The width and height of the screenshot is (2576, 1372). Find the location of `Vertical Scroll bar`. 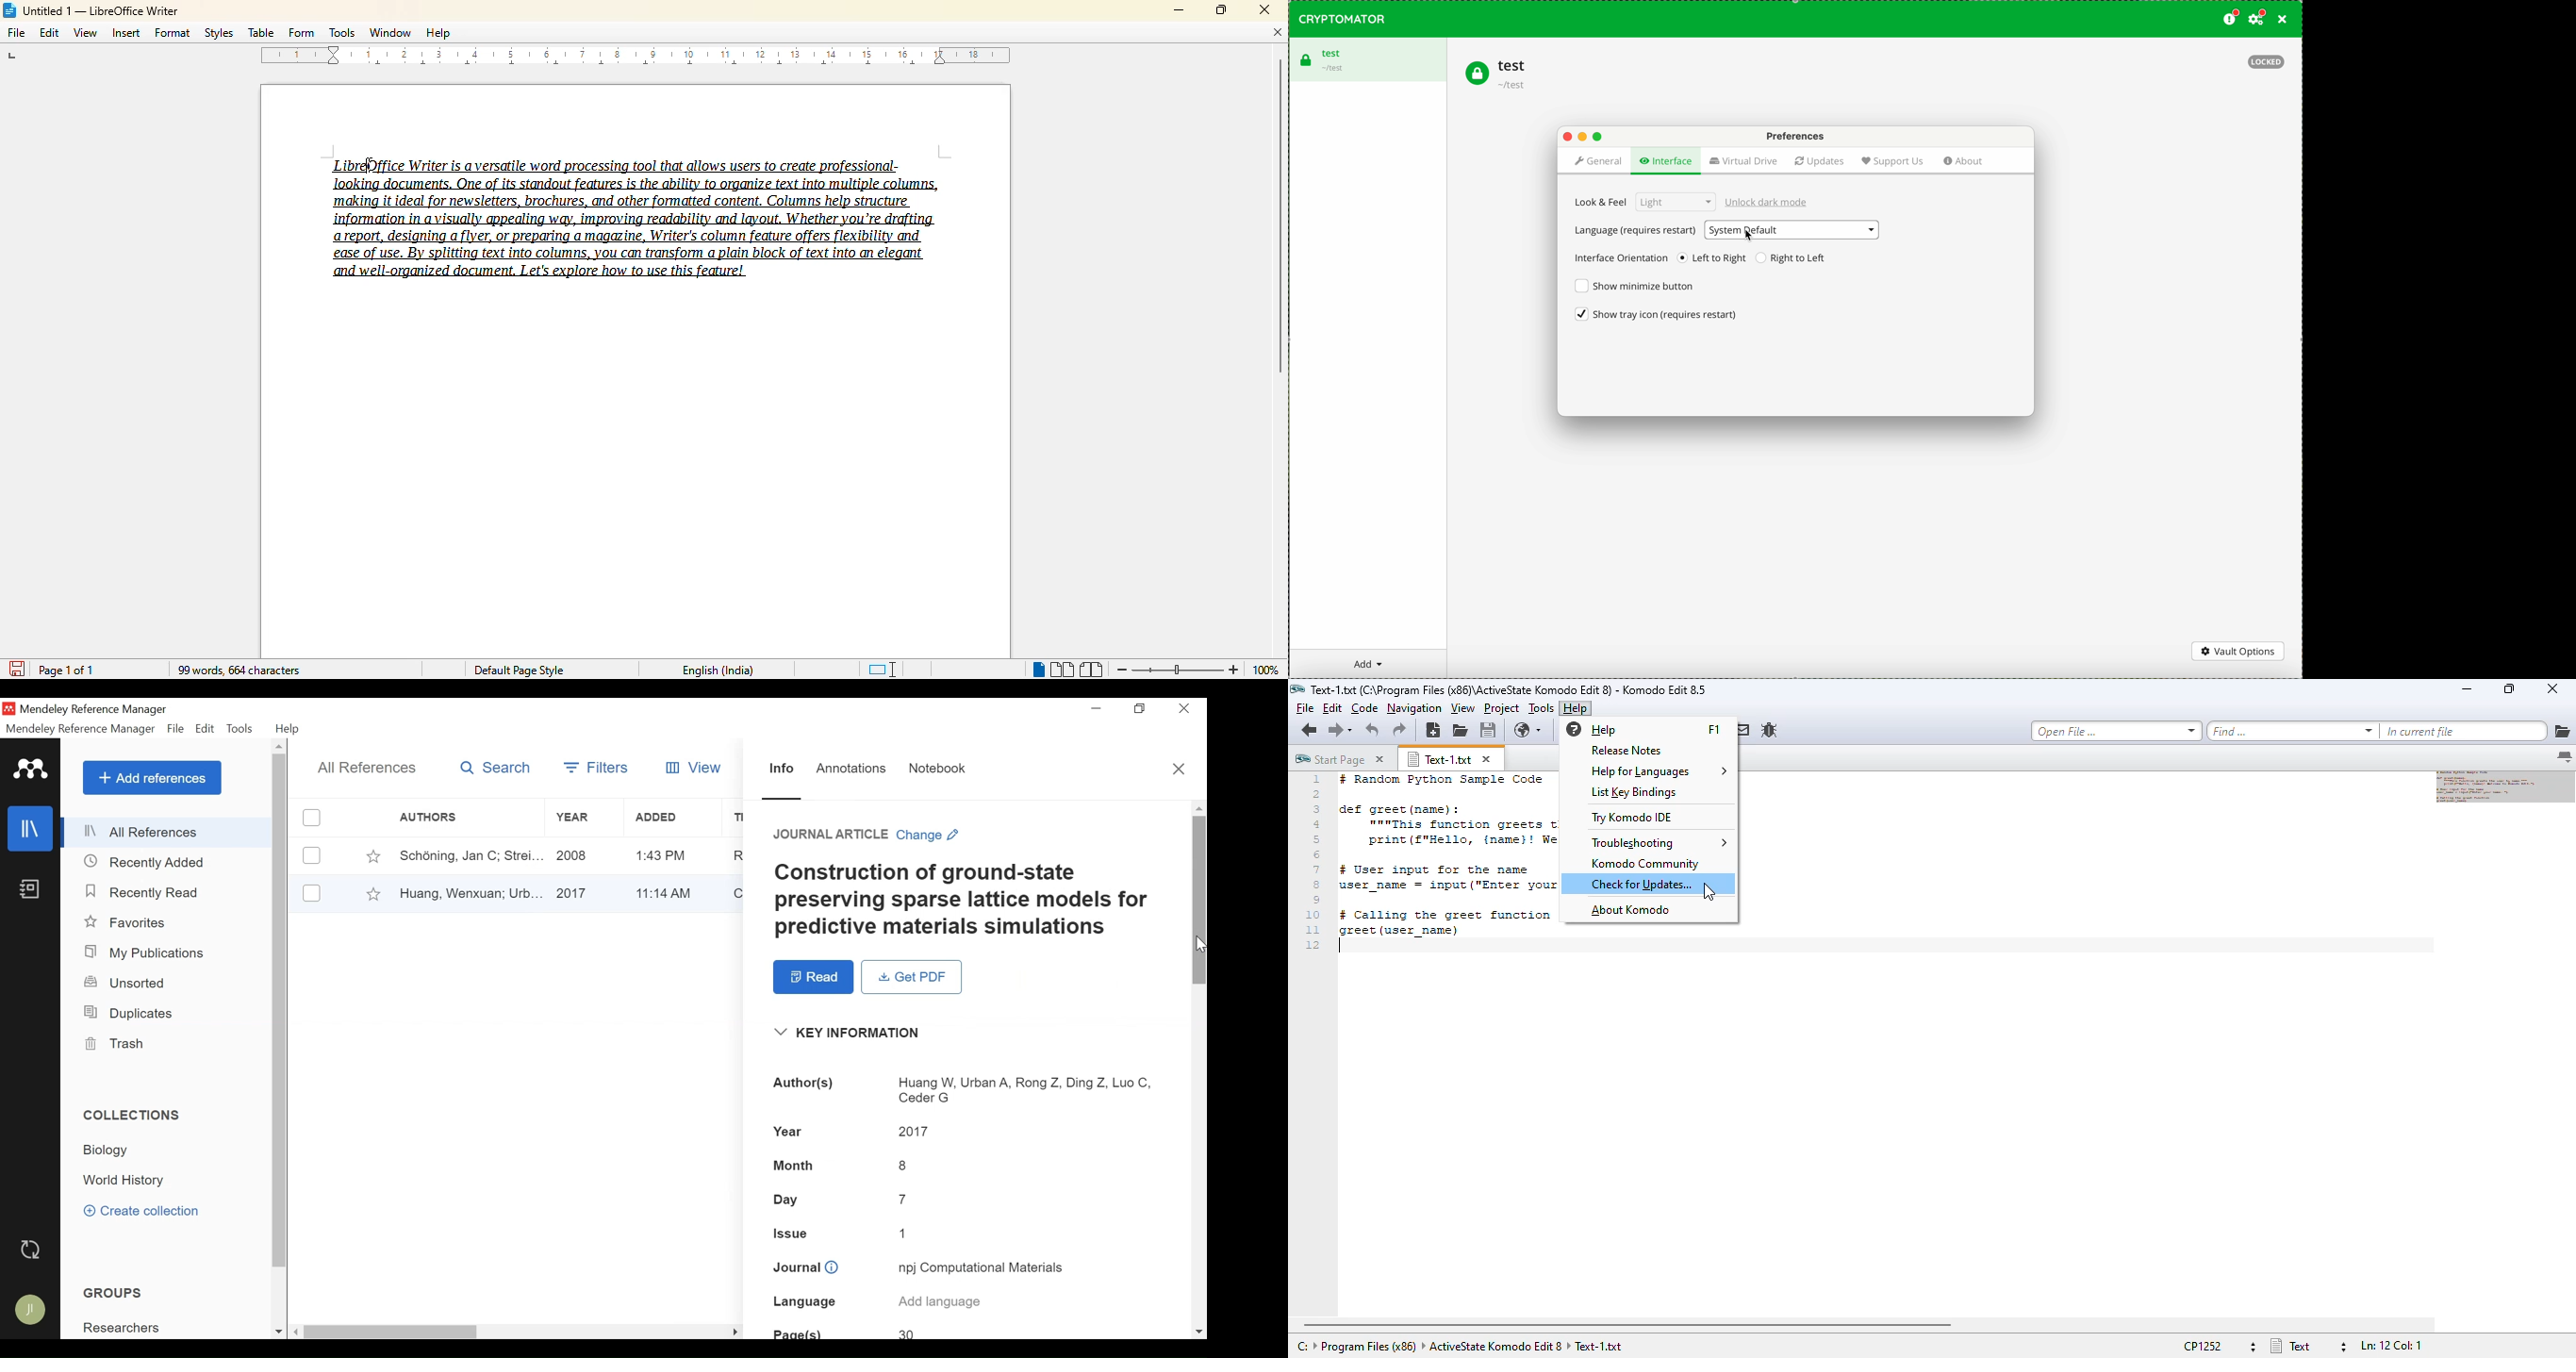

Vertical Scroll bar is located at coordinates (280, 1011).